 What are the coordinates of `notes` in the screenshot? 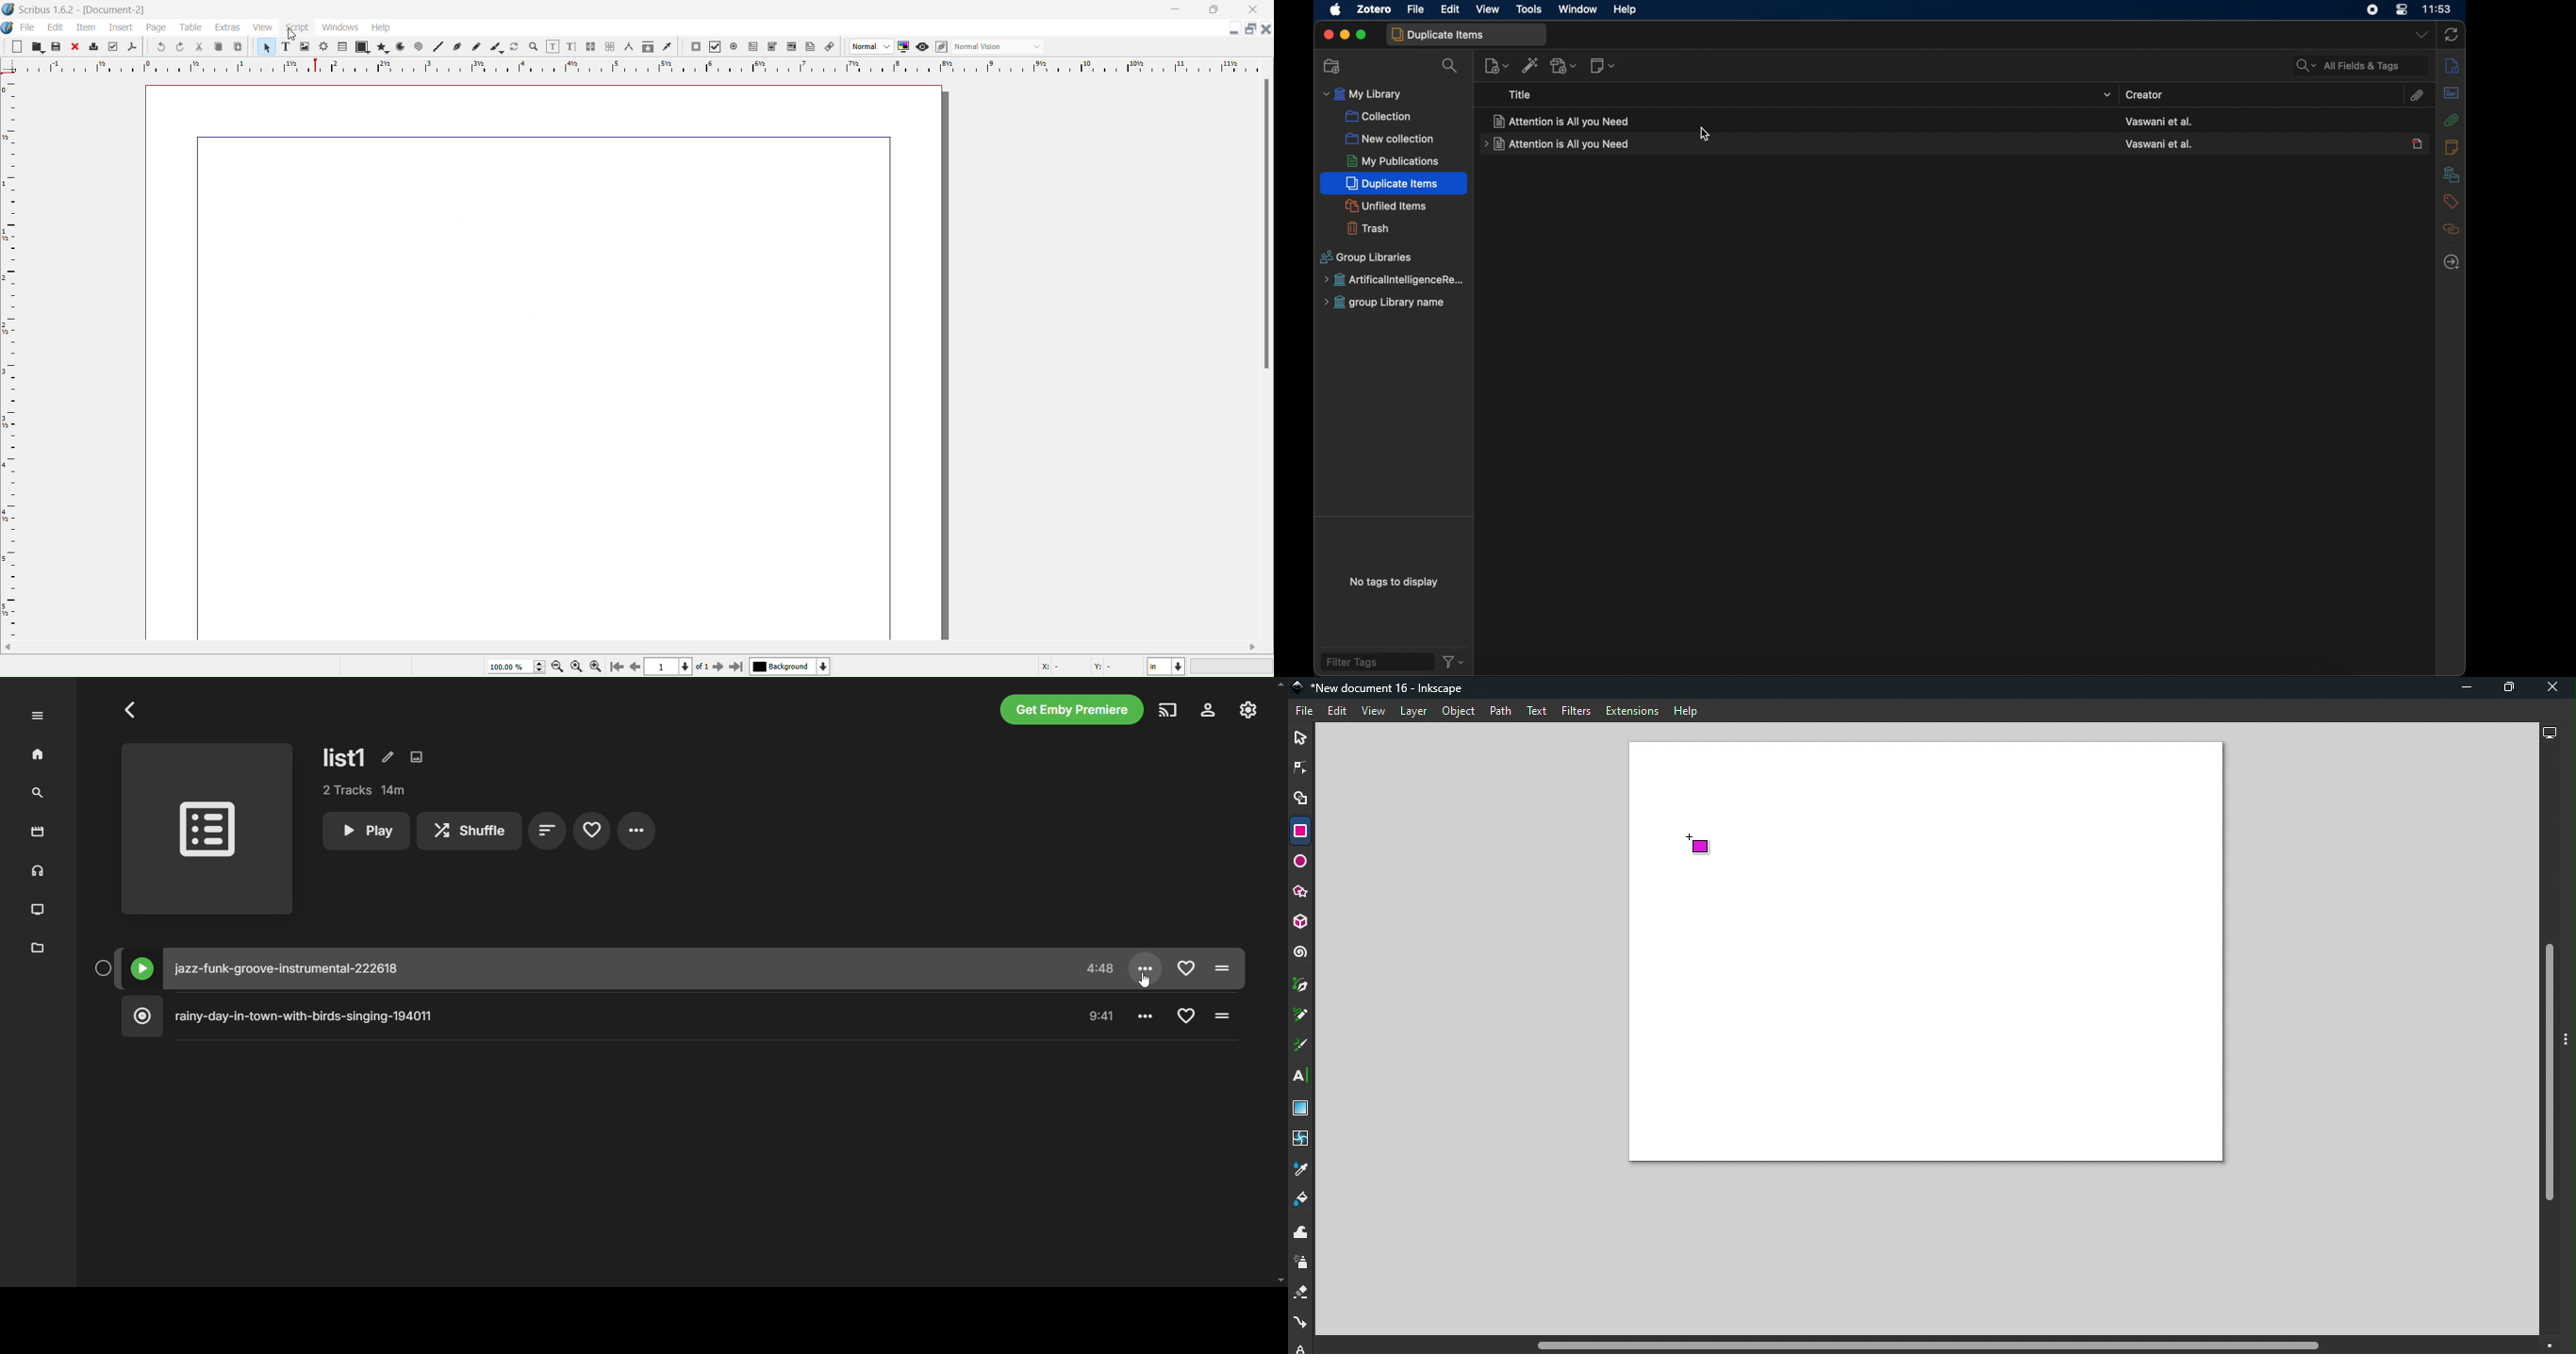 It's located at (2451, 147).